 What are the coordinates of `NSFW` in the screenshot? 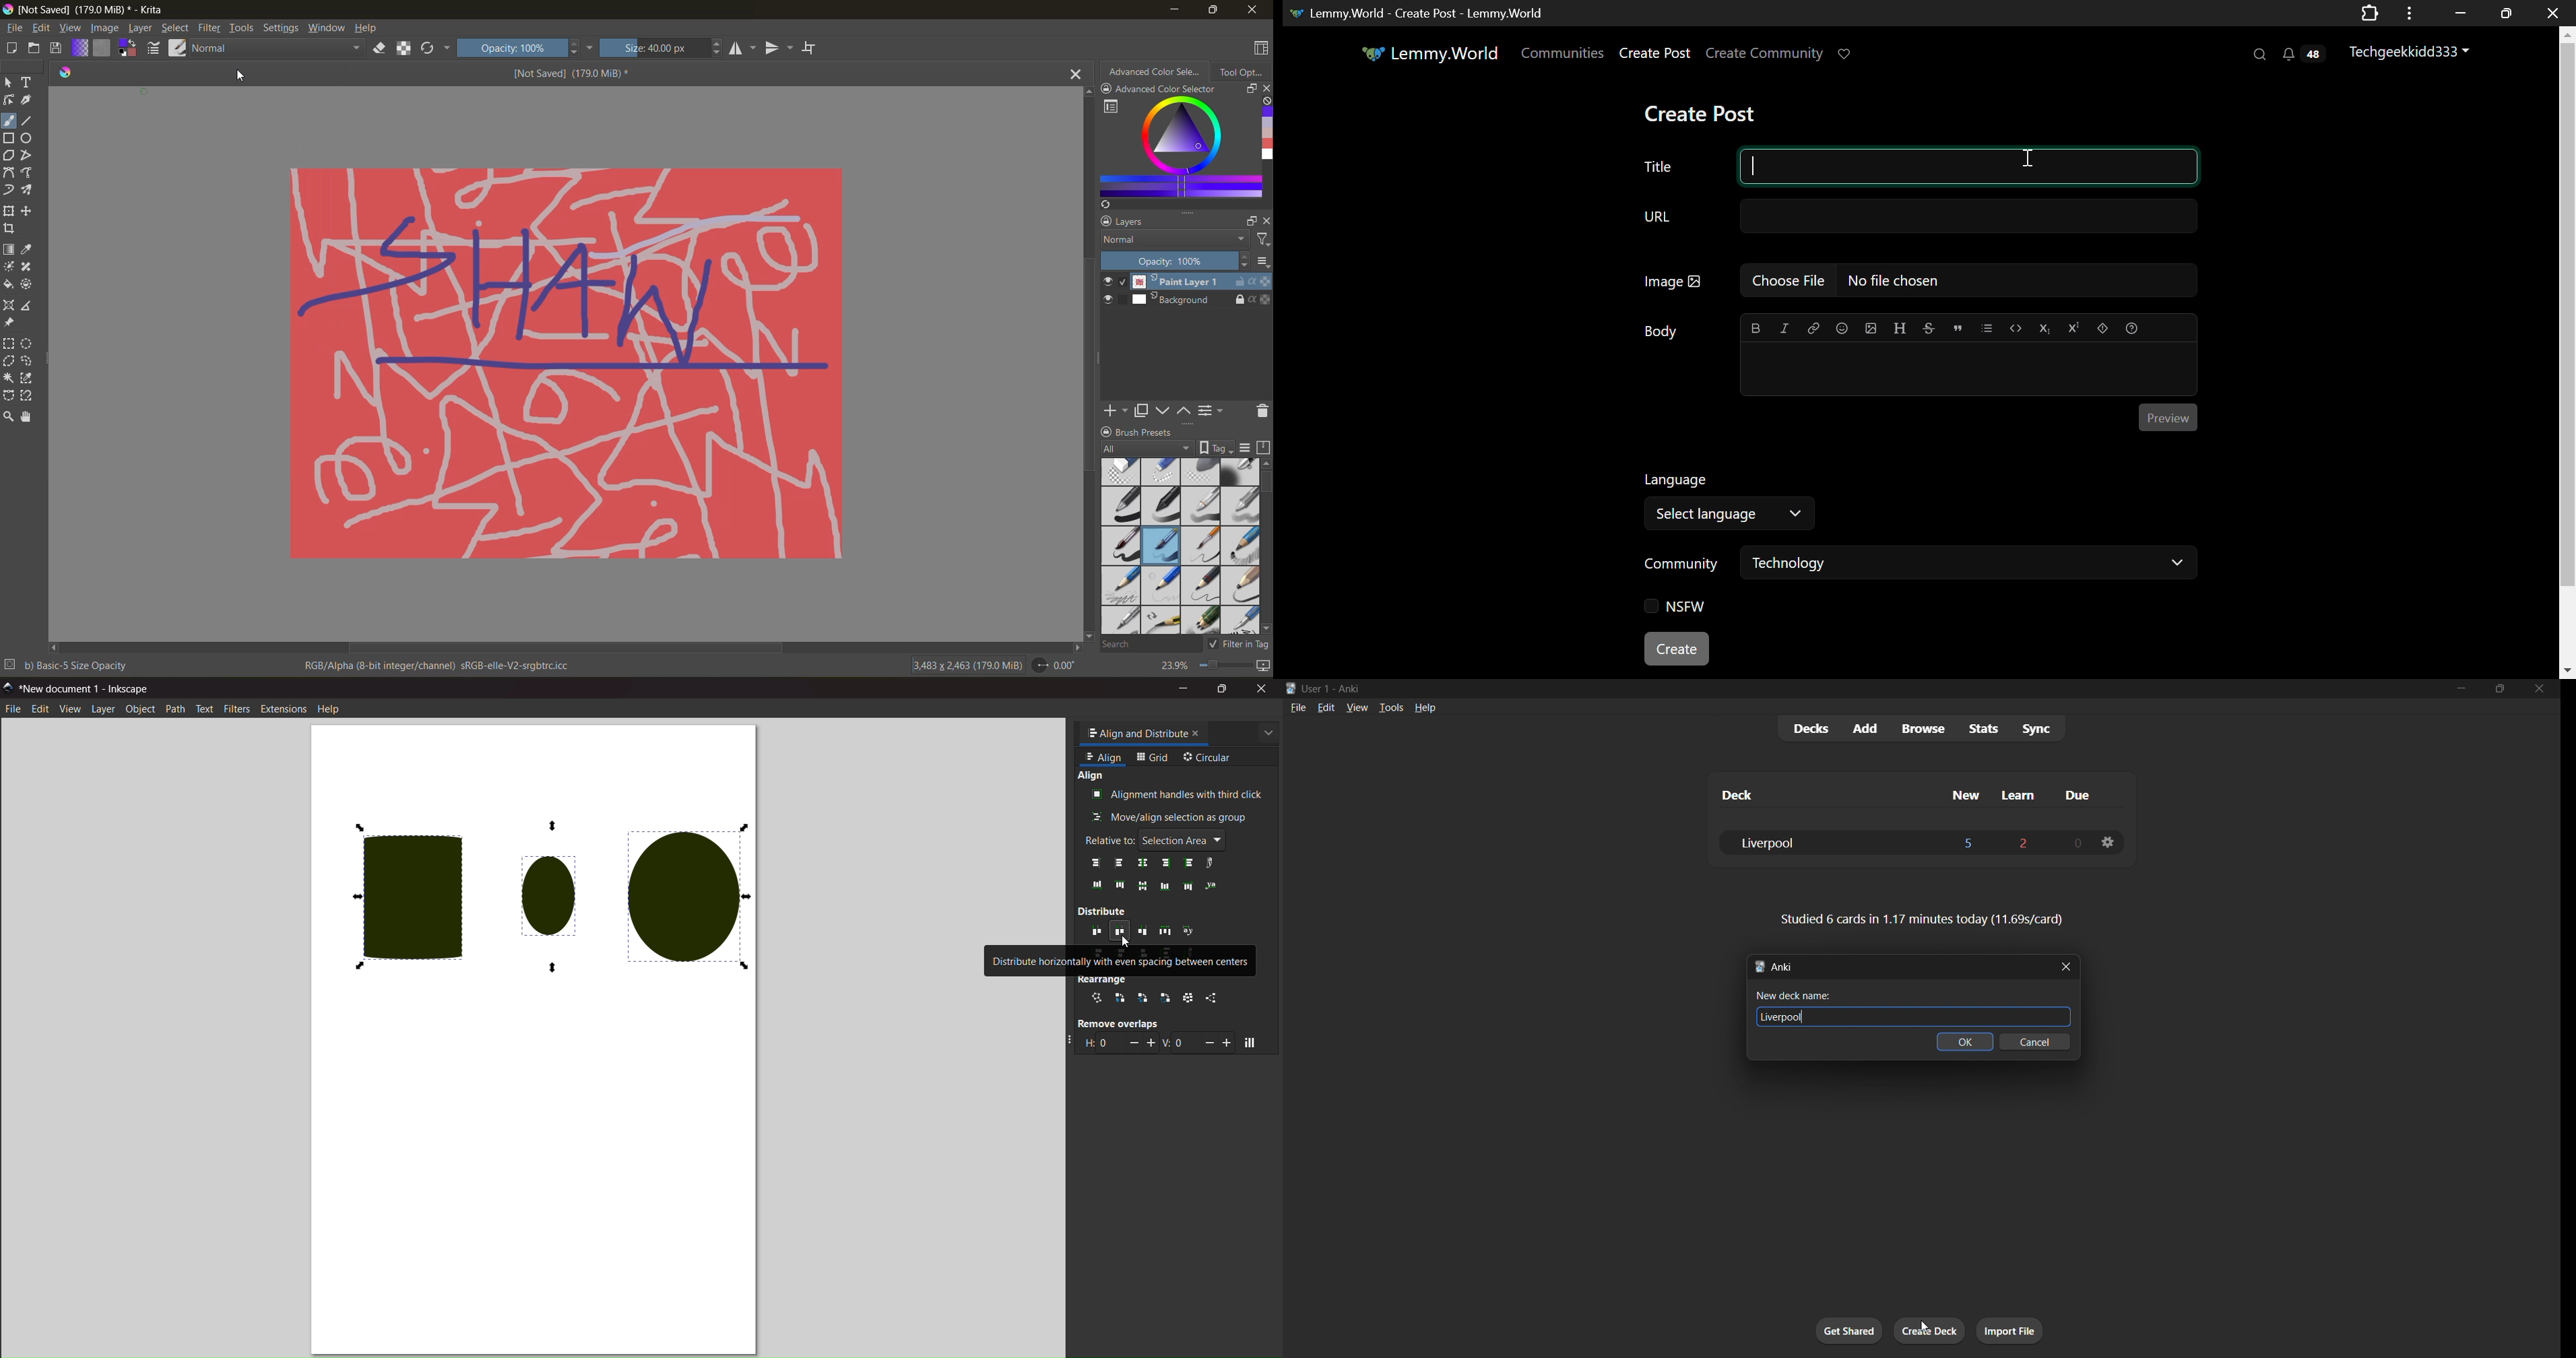 It's located at (1679, 607).